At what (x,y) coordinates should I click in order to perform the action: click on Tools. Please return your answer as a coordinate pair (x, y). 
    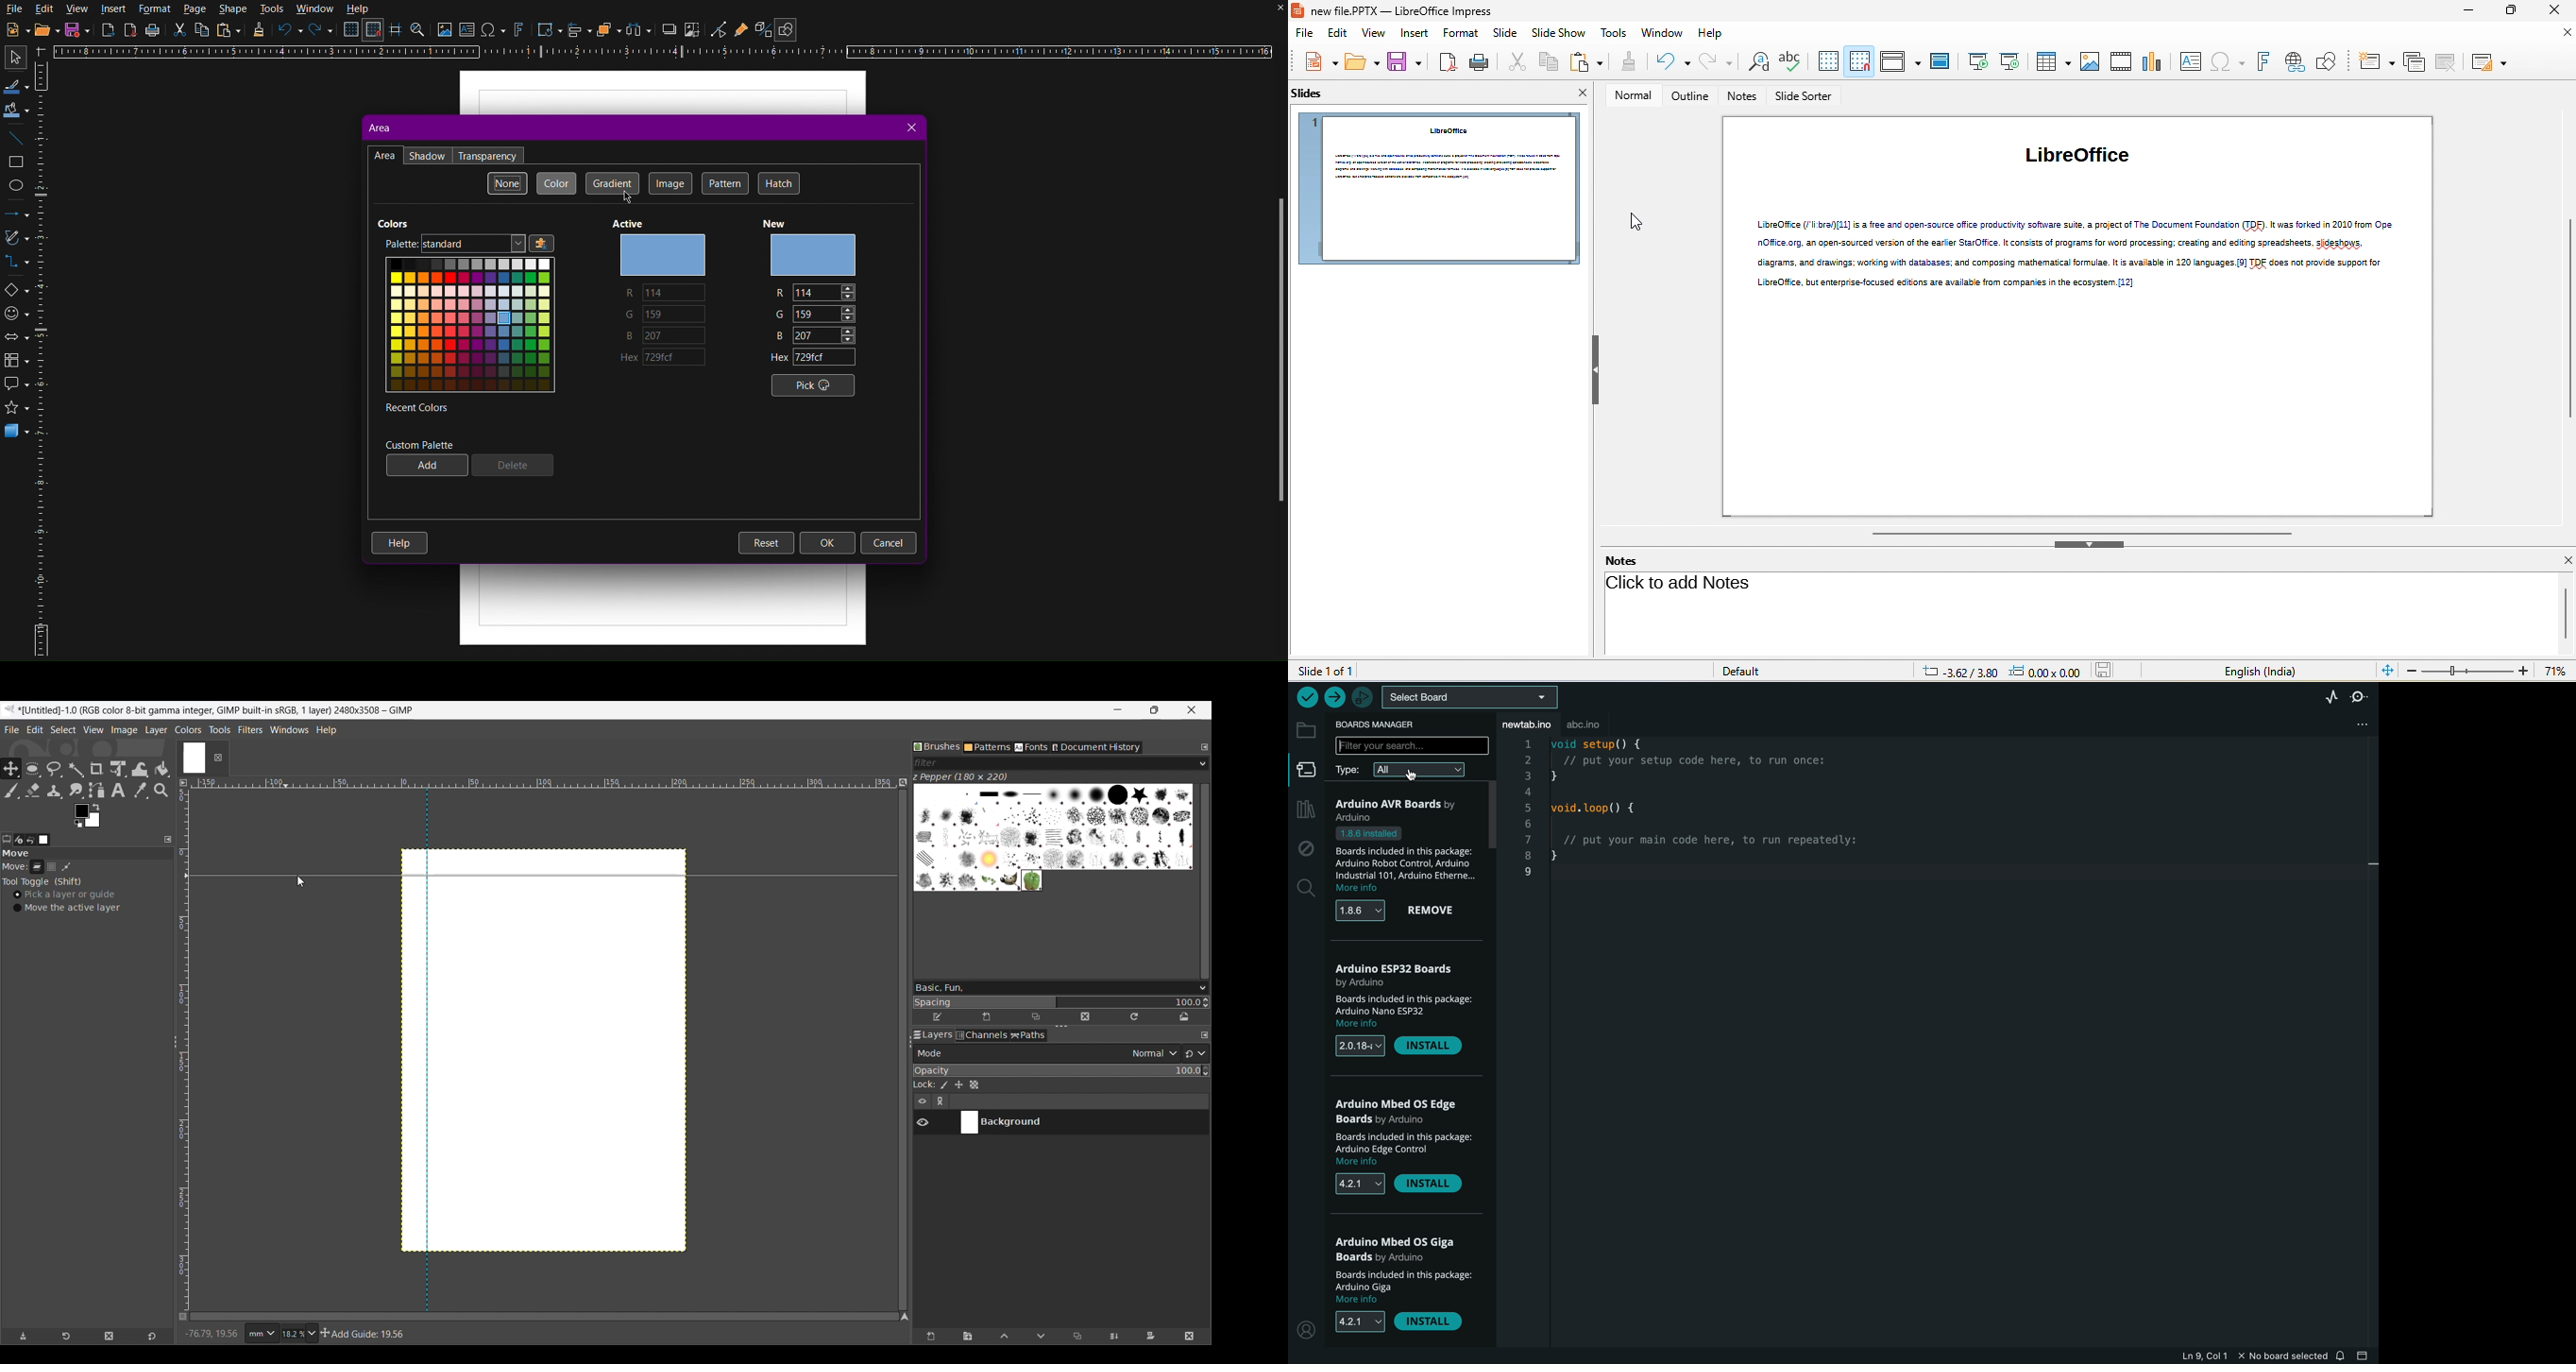
    Looking at the image, I should click on (272, 9).